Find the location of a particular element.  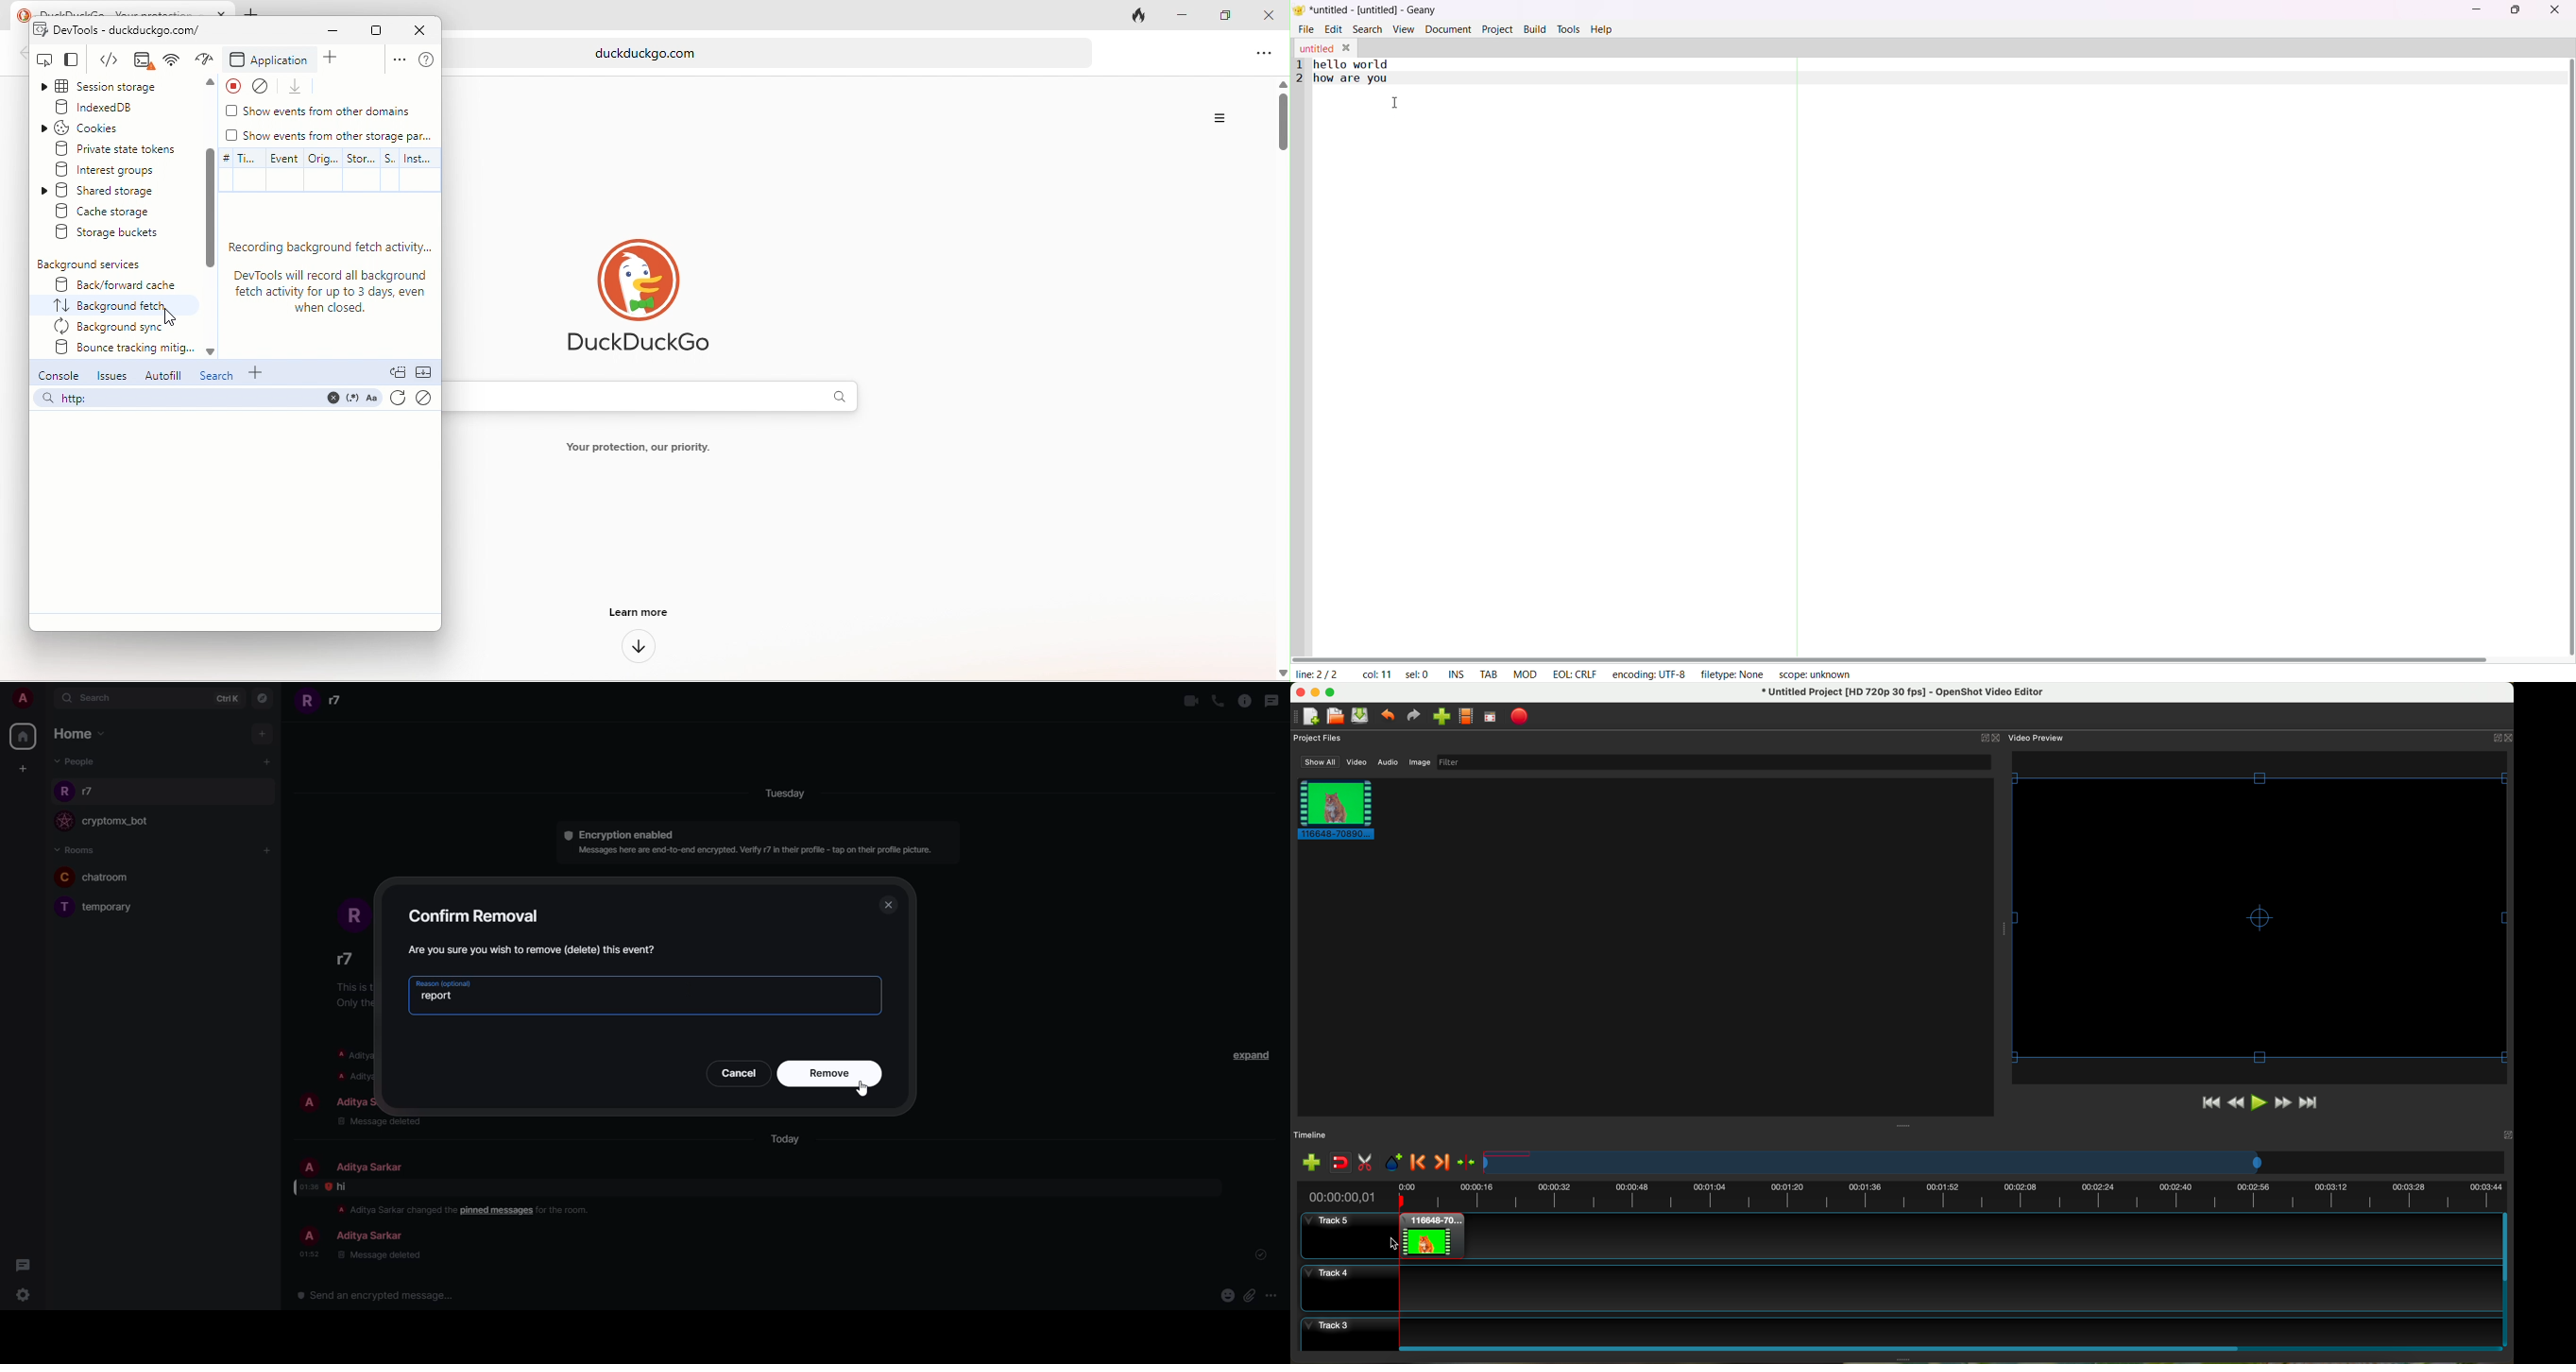

timeline is located at coordinates (1901, 1195).